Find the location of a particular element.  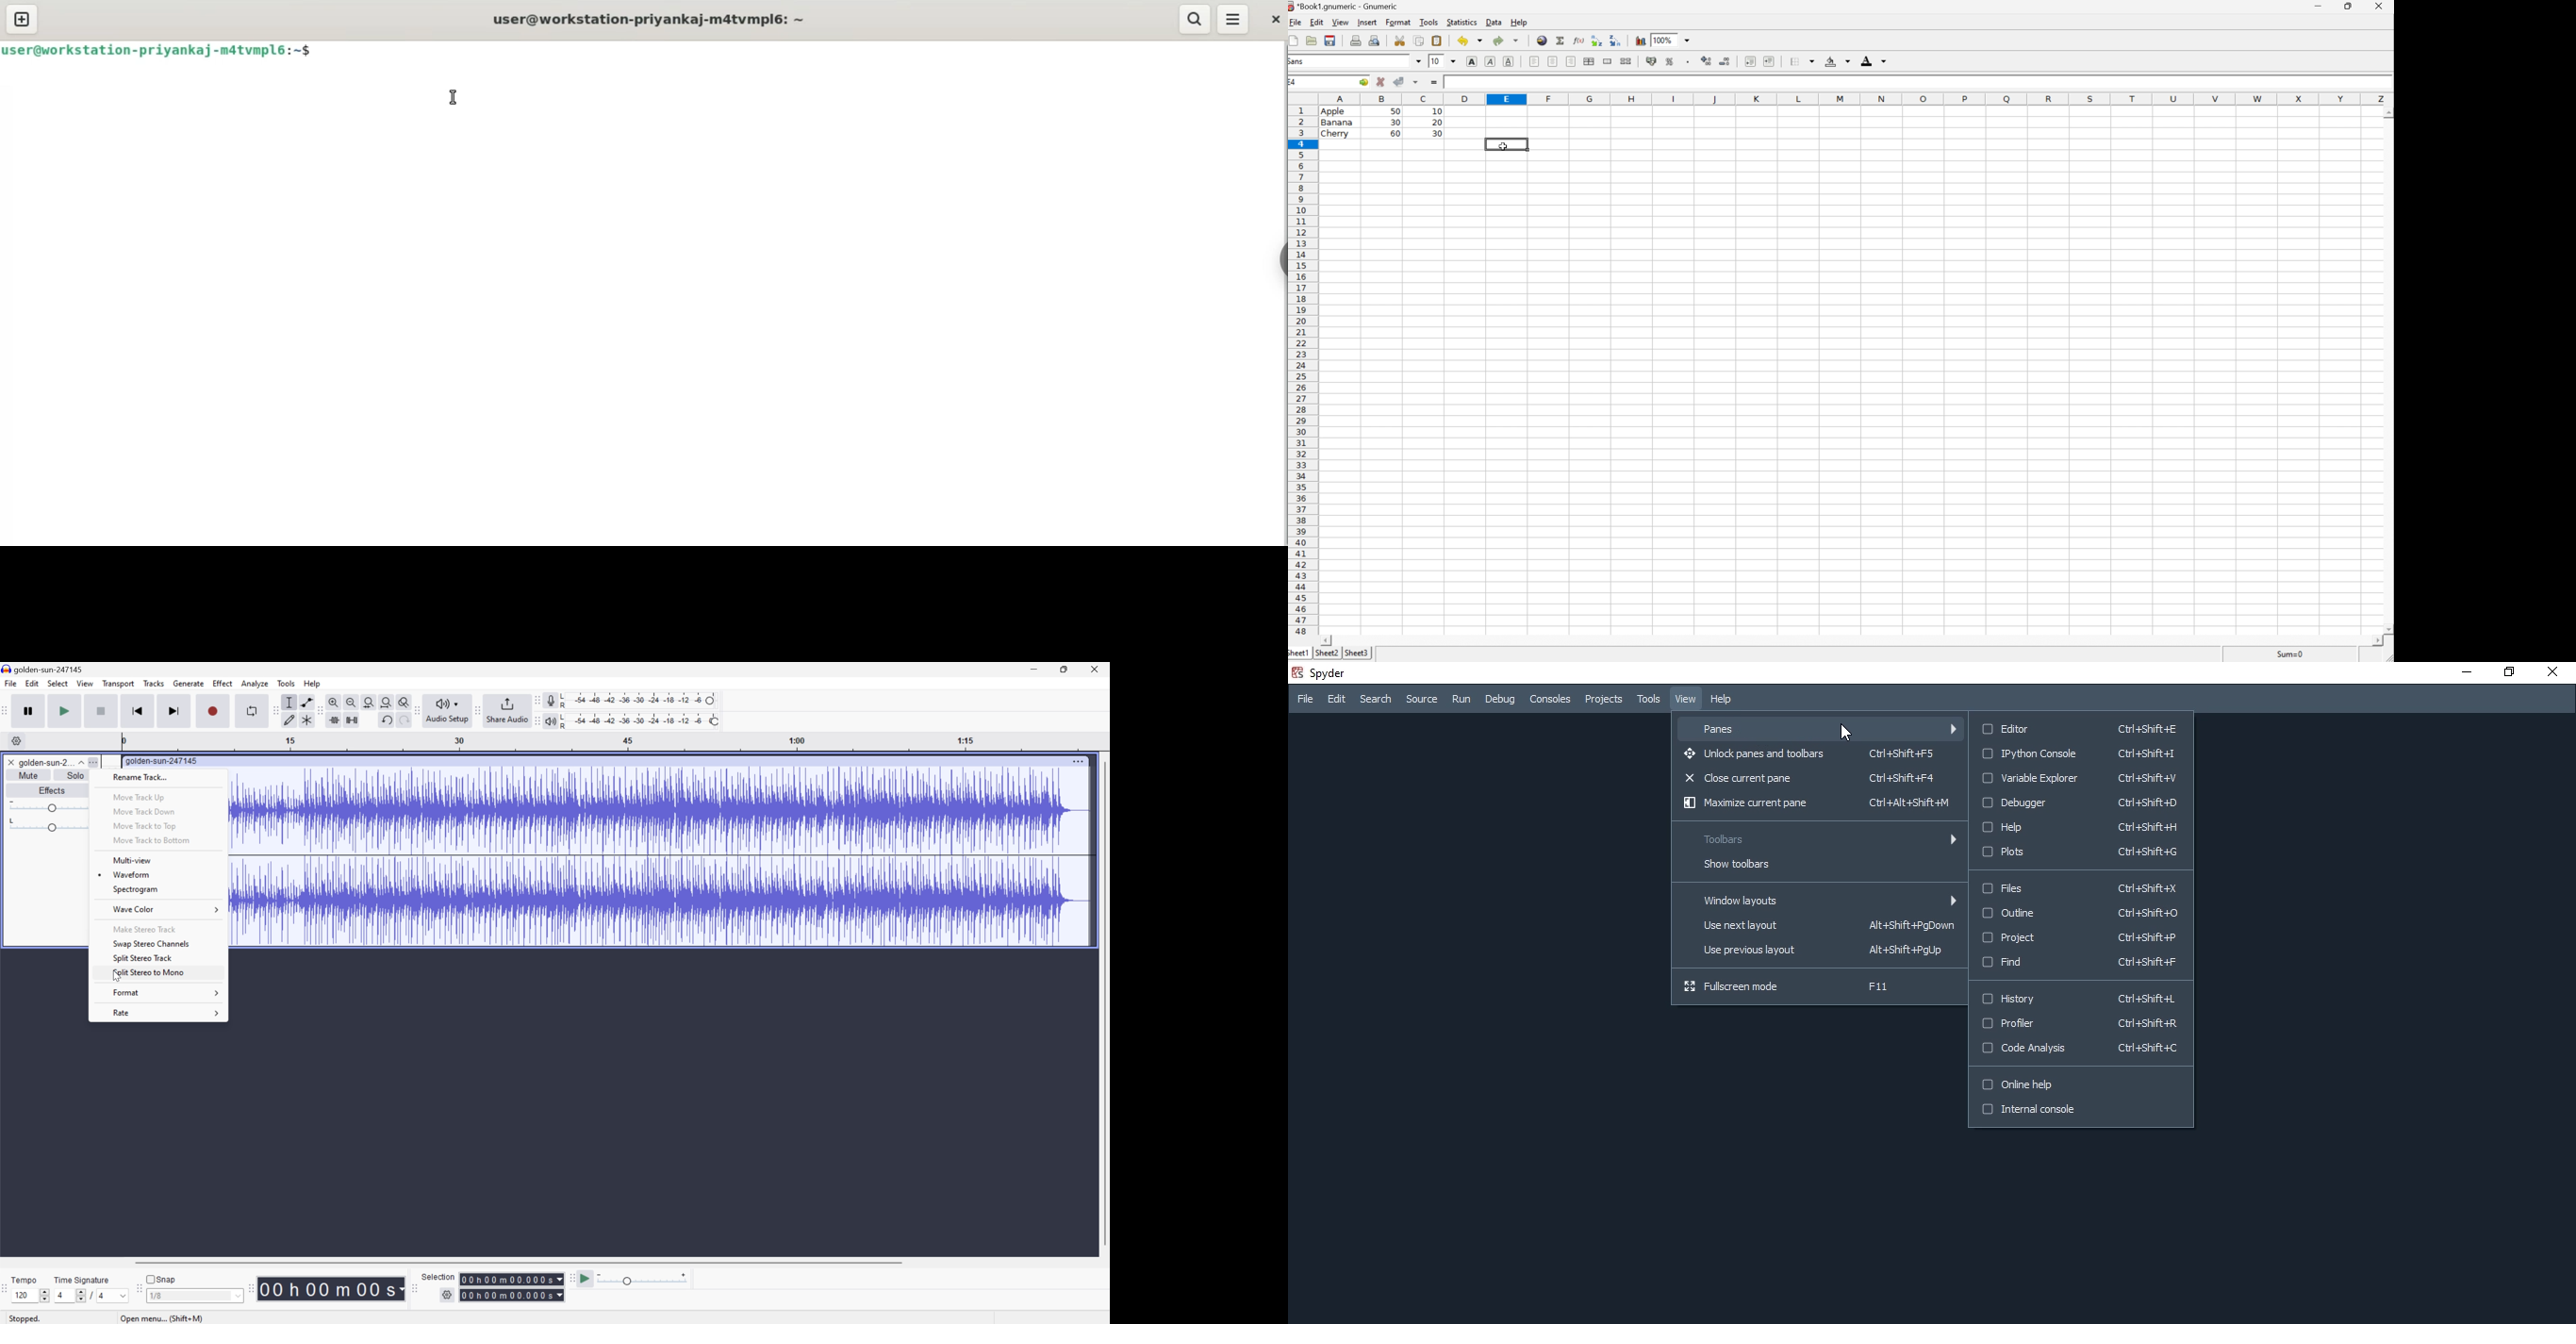

Help is located at coordinates (2080, 827).